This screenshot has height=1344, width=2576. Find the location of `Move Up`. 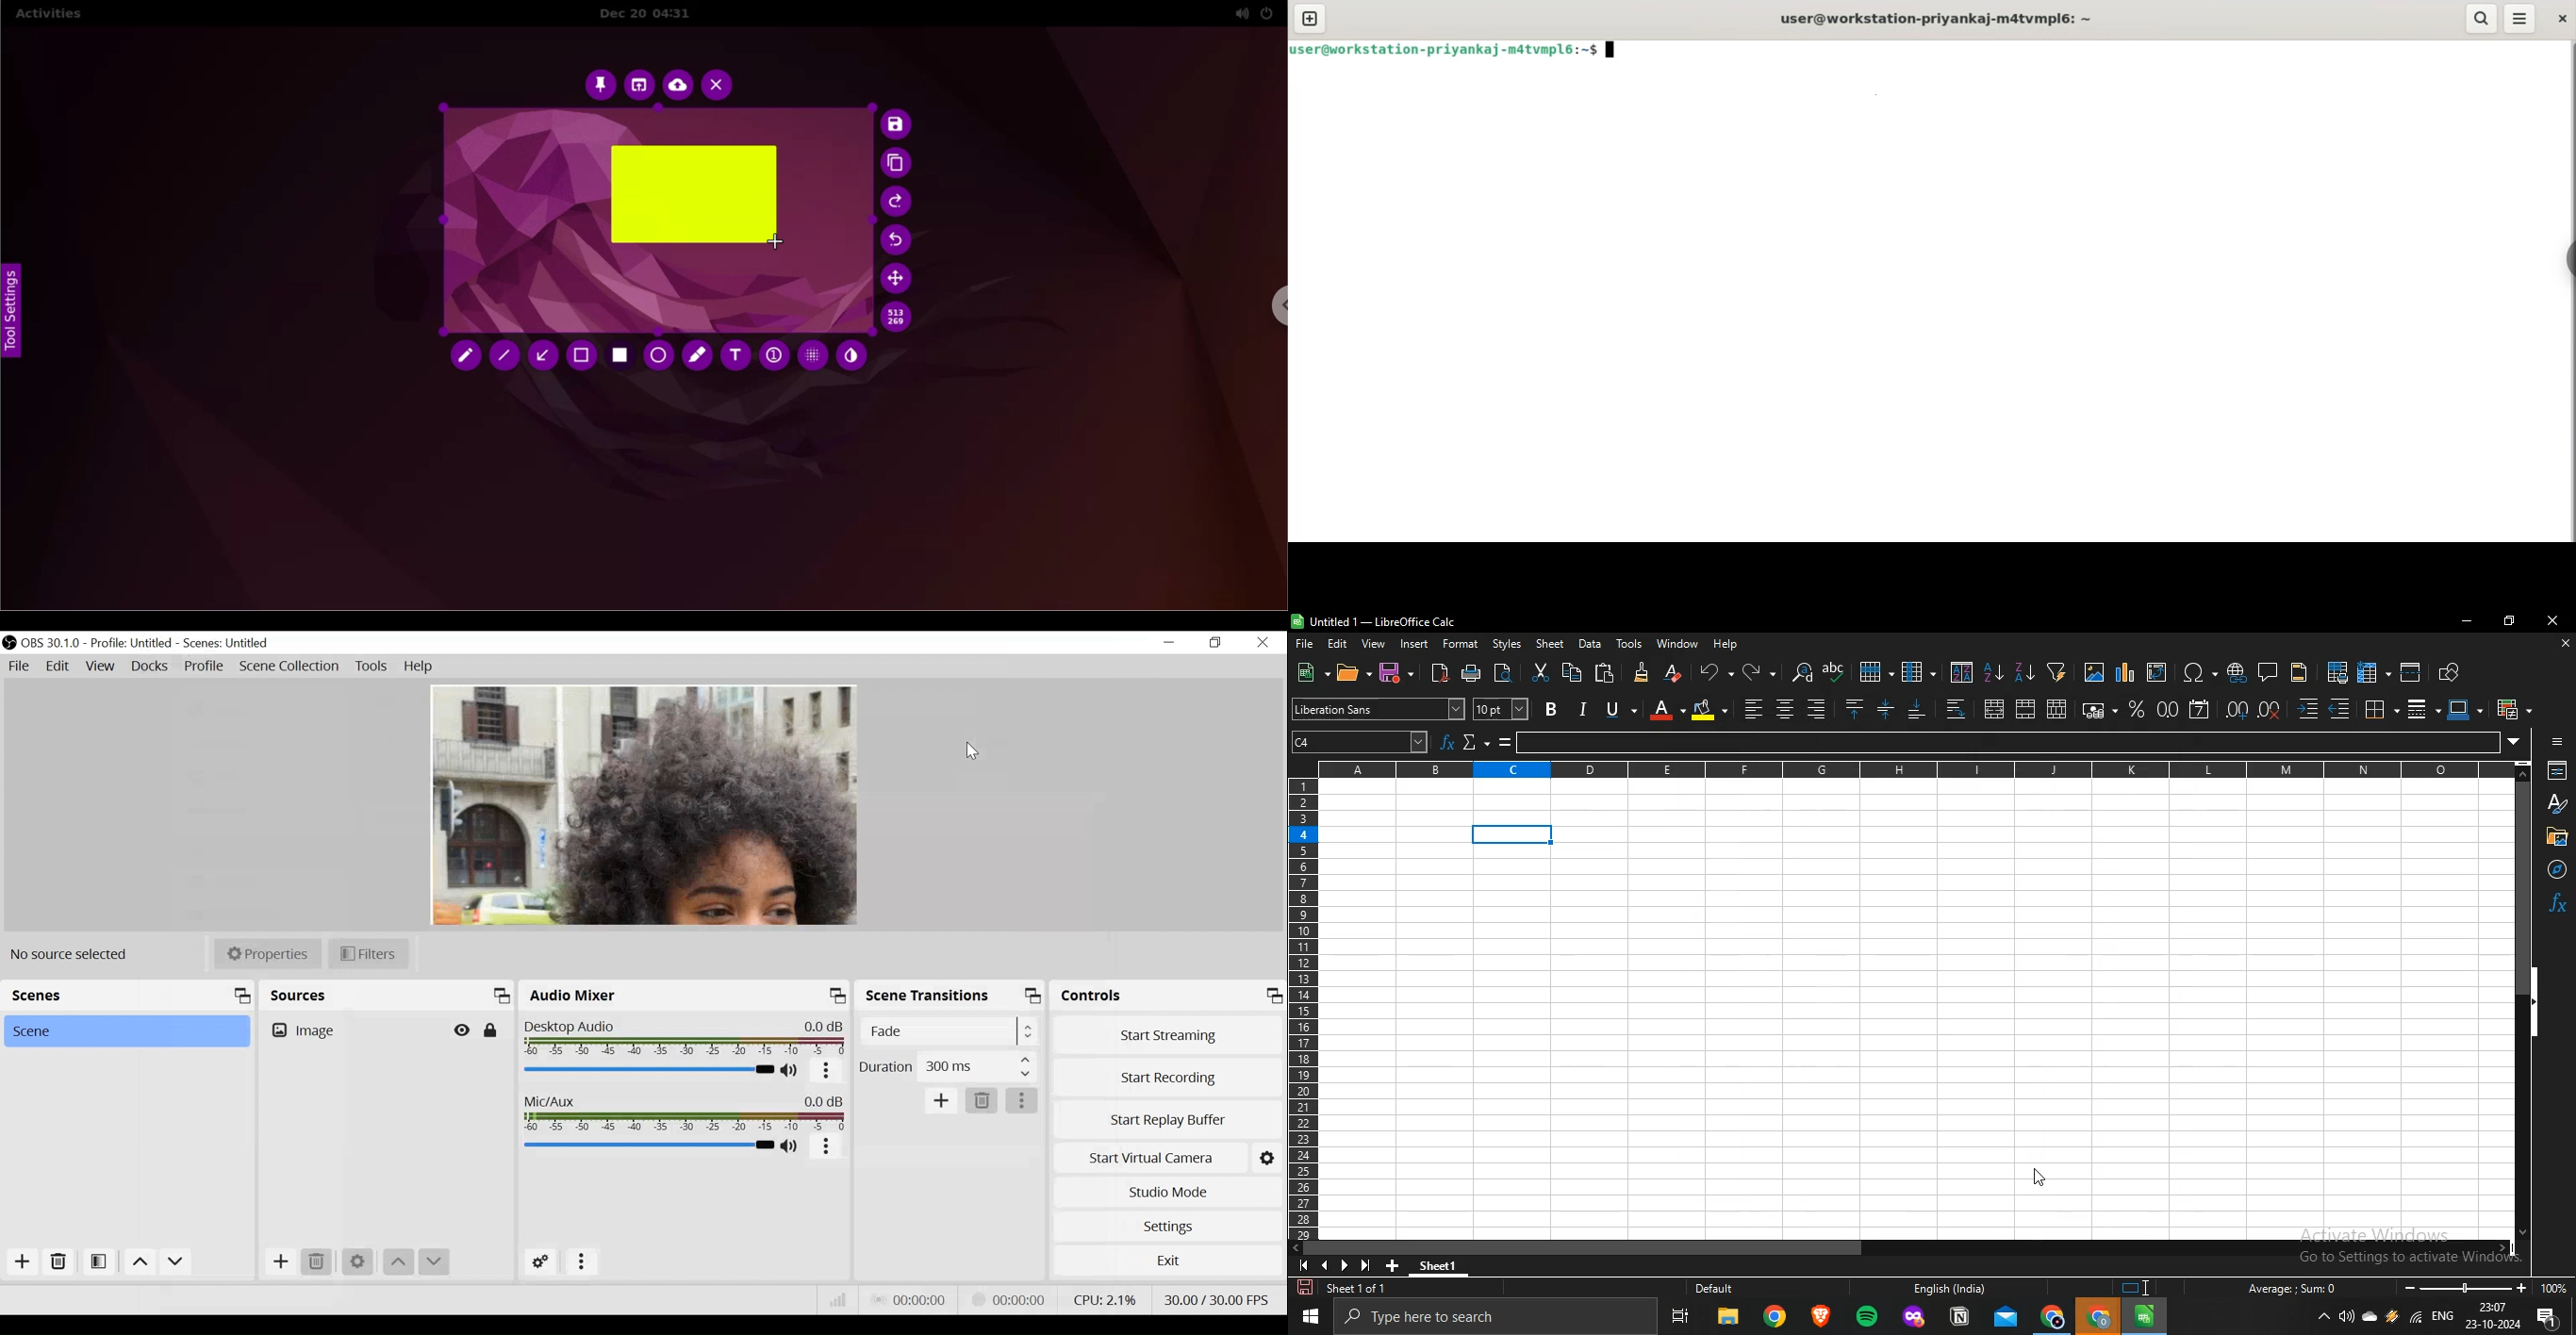

Move Up is located at coordinates (397, 1261).